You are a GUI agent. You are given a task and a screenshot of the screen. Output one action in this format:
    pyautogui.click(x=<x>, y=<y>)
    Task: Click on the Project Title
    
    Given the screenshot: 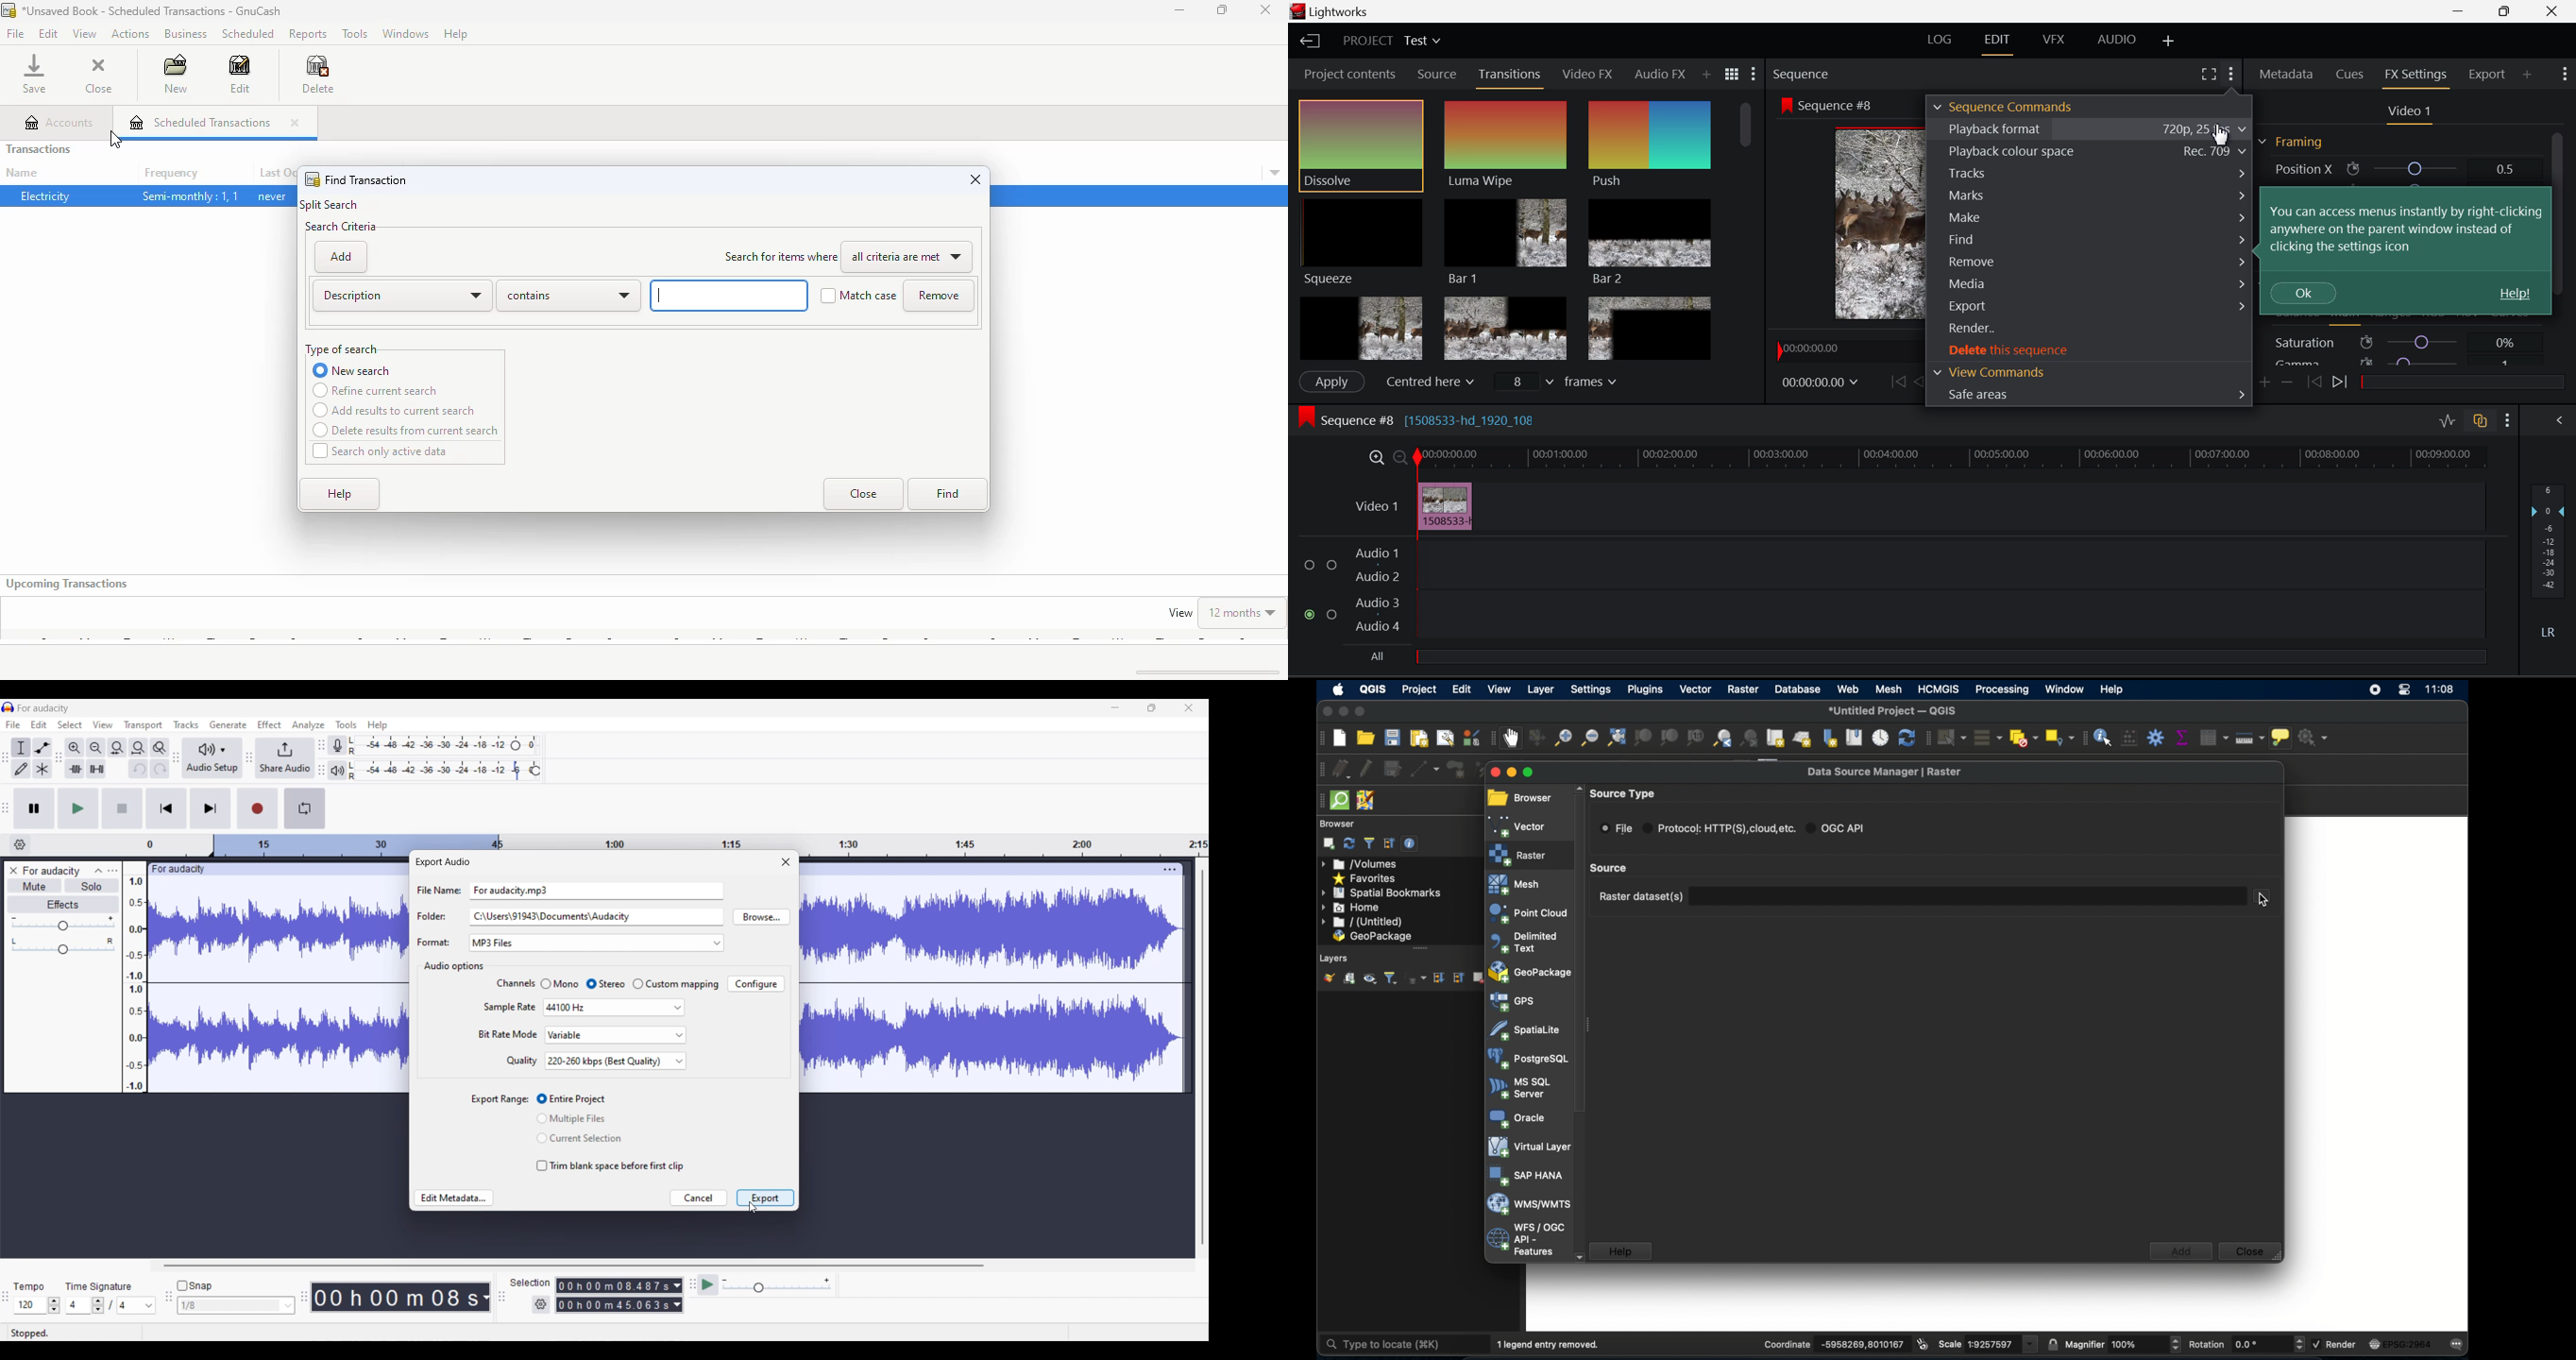 What is the action you would take?
    pyautogui.click(x=1389, y=40)
    